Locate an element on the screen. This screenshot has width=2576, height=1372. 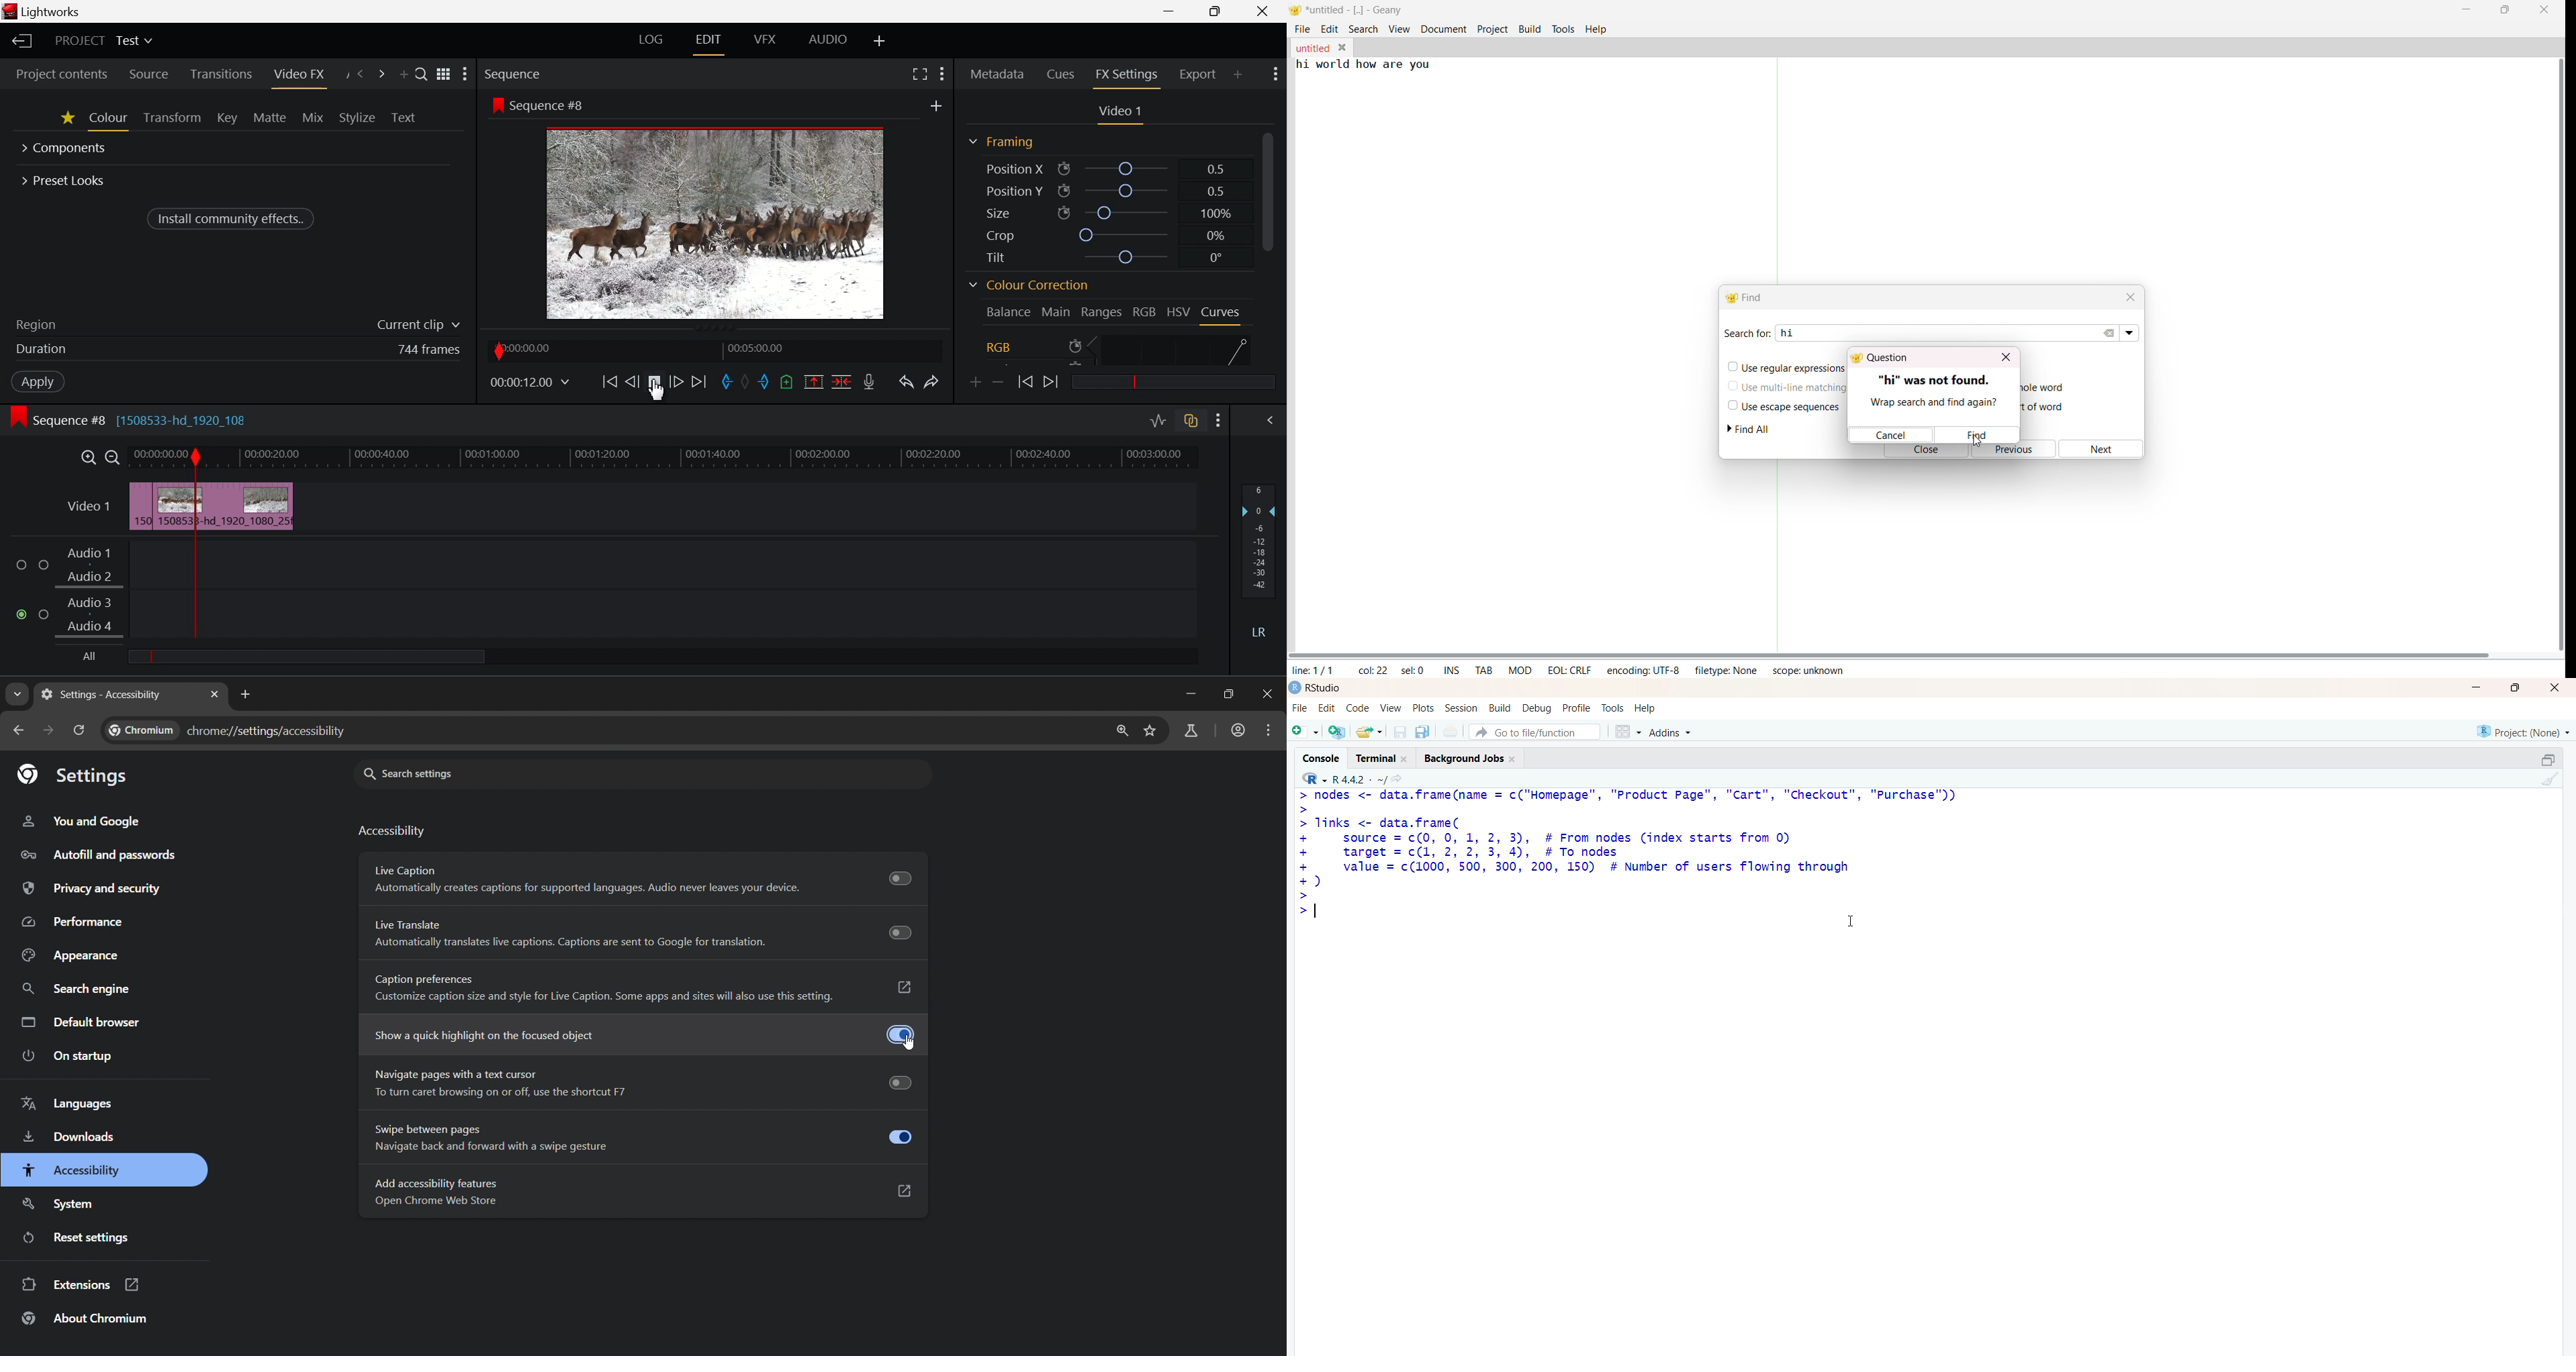
background jobs is located at coordinates (1473, 760).